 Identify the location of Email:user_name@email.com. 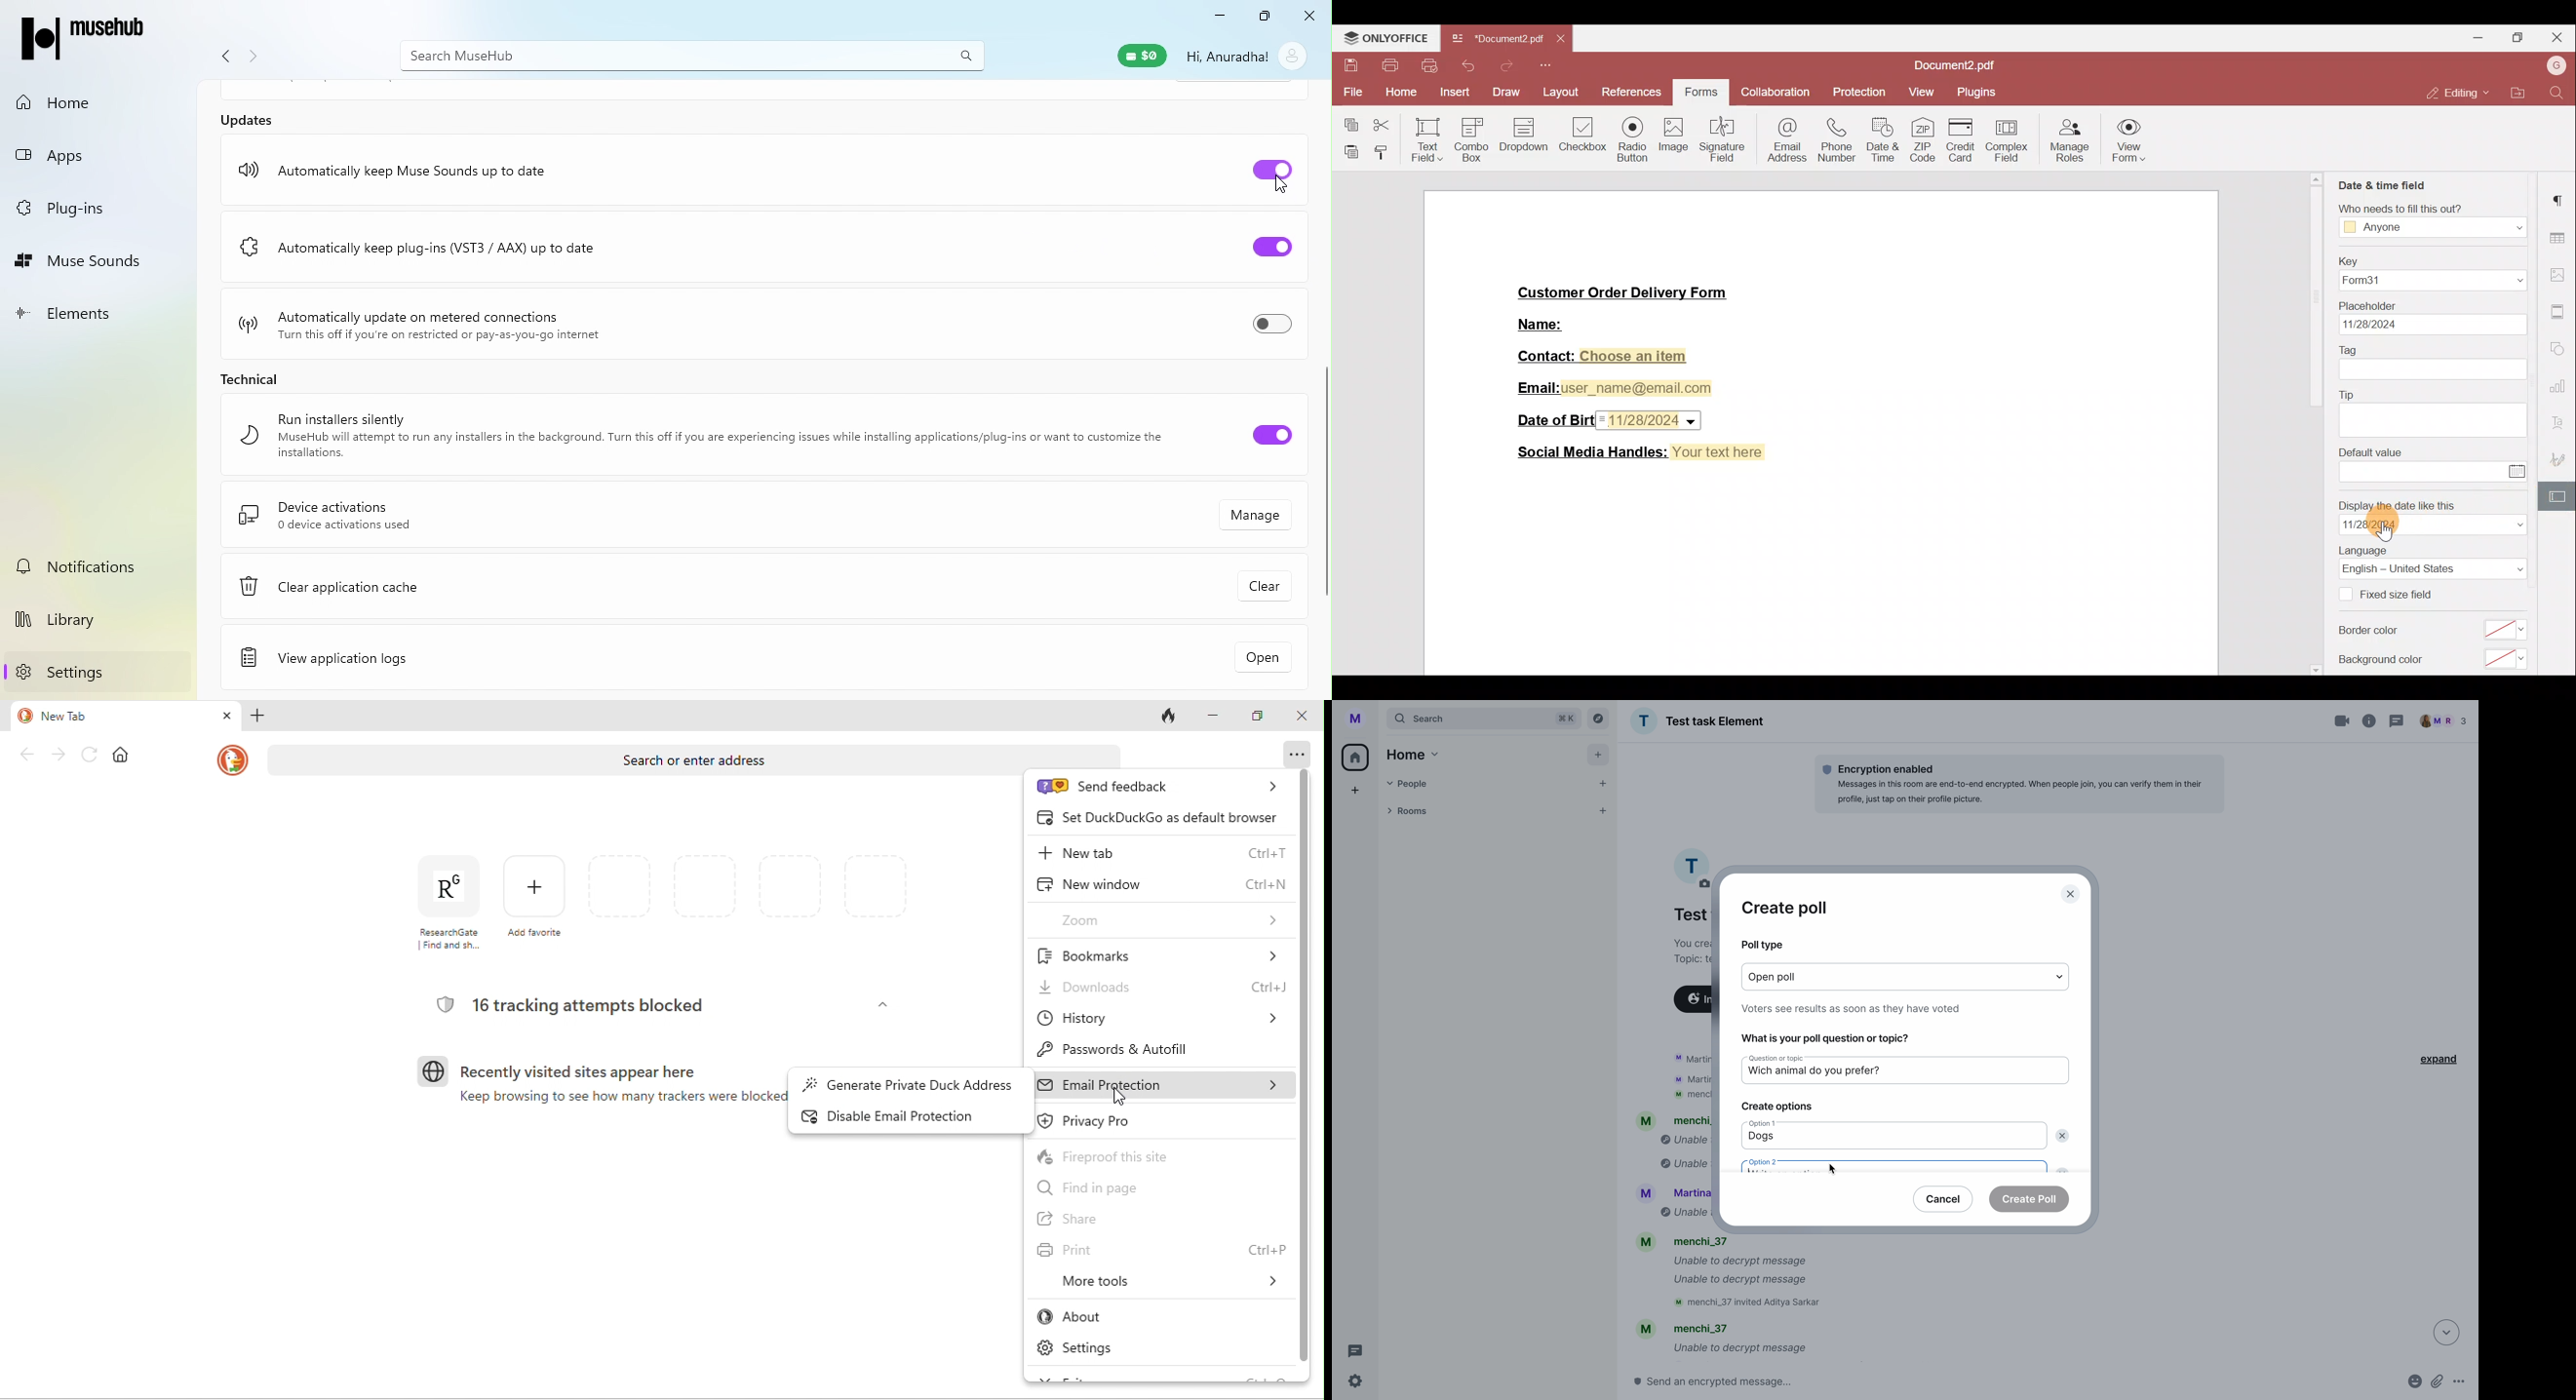
(1611, 388).